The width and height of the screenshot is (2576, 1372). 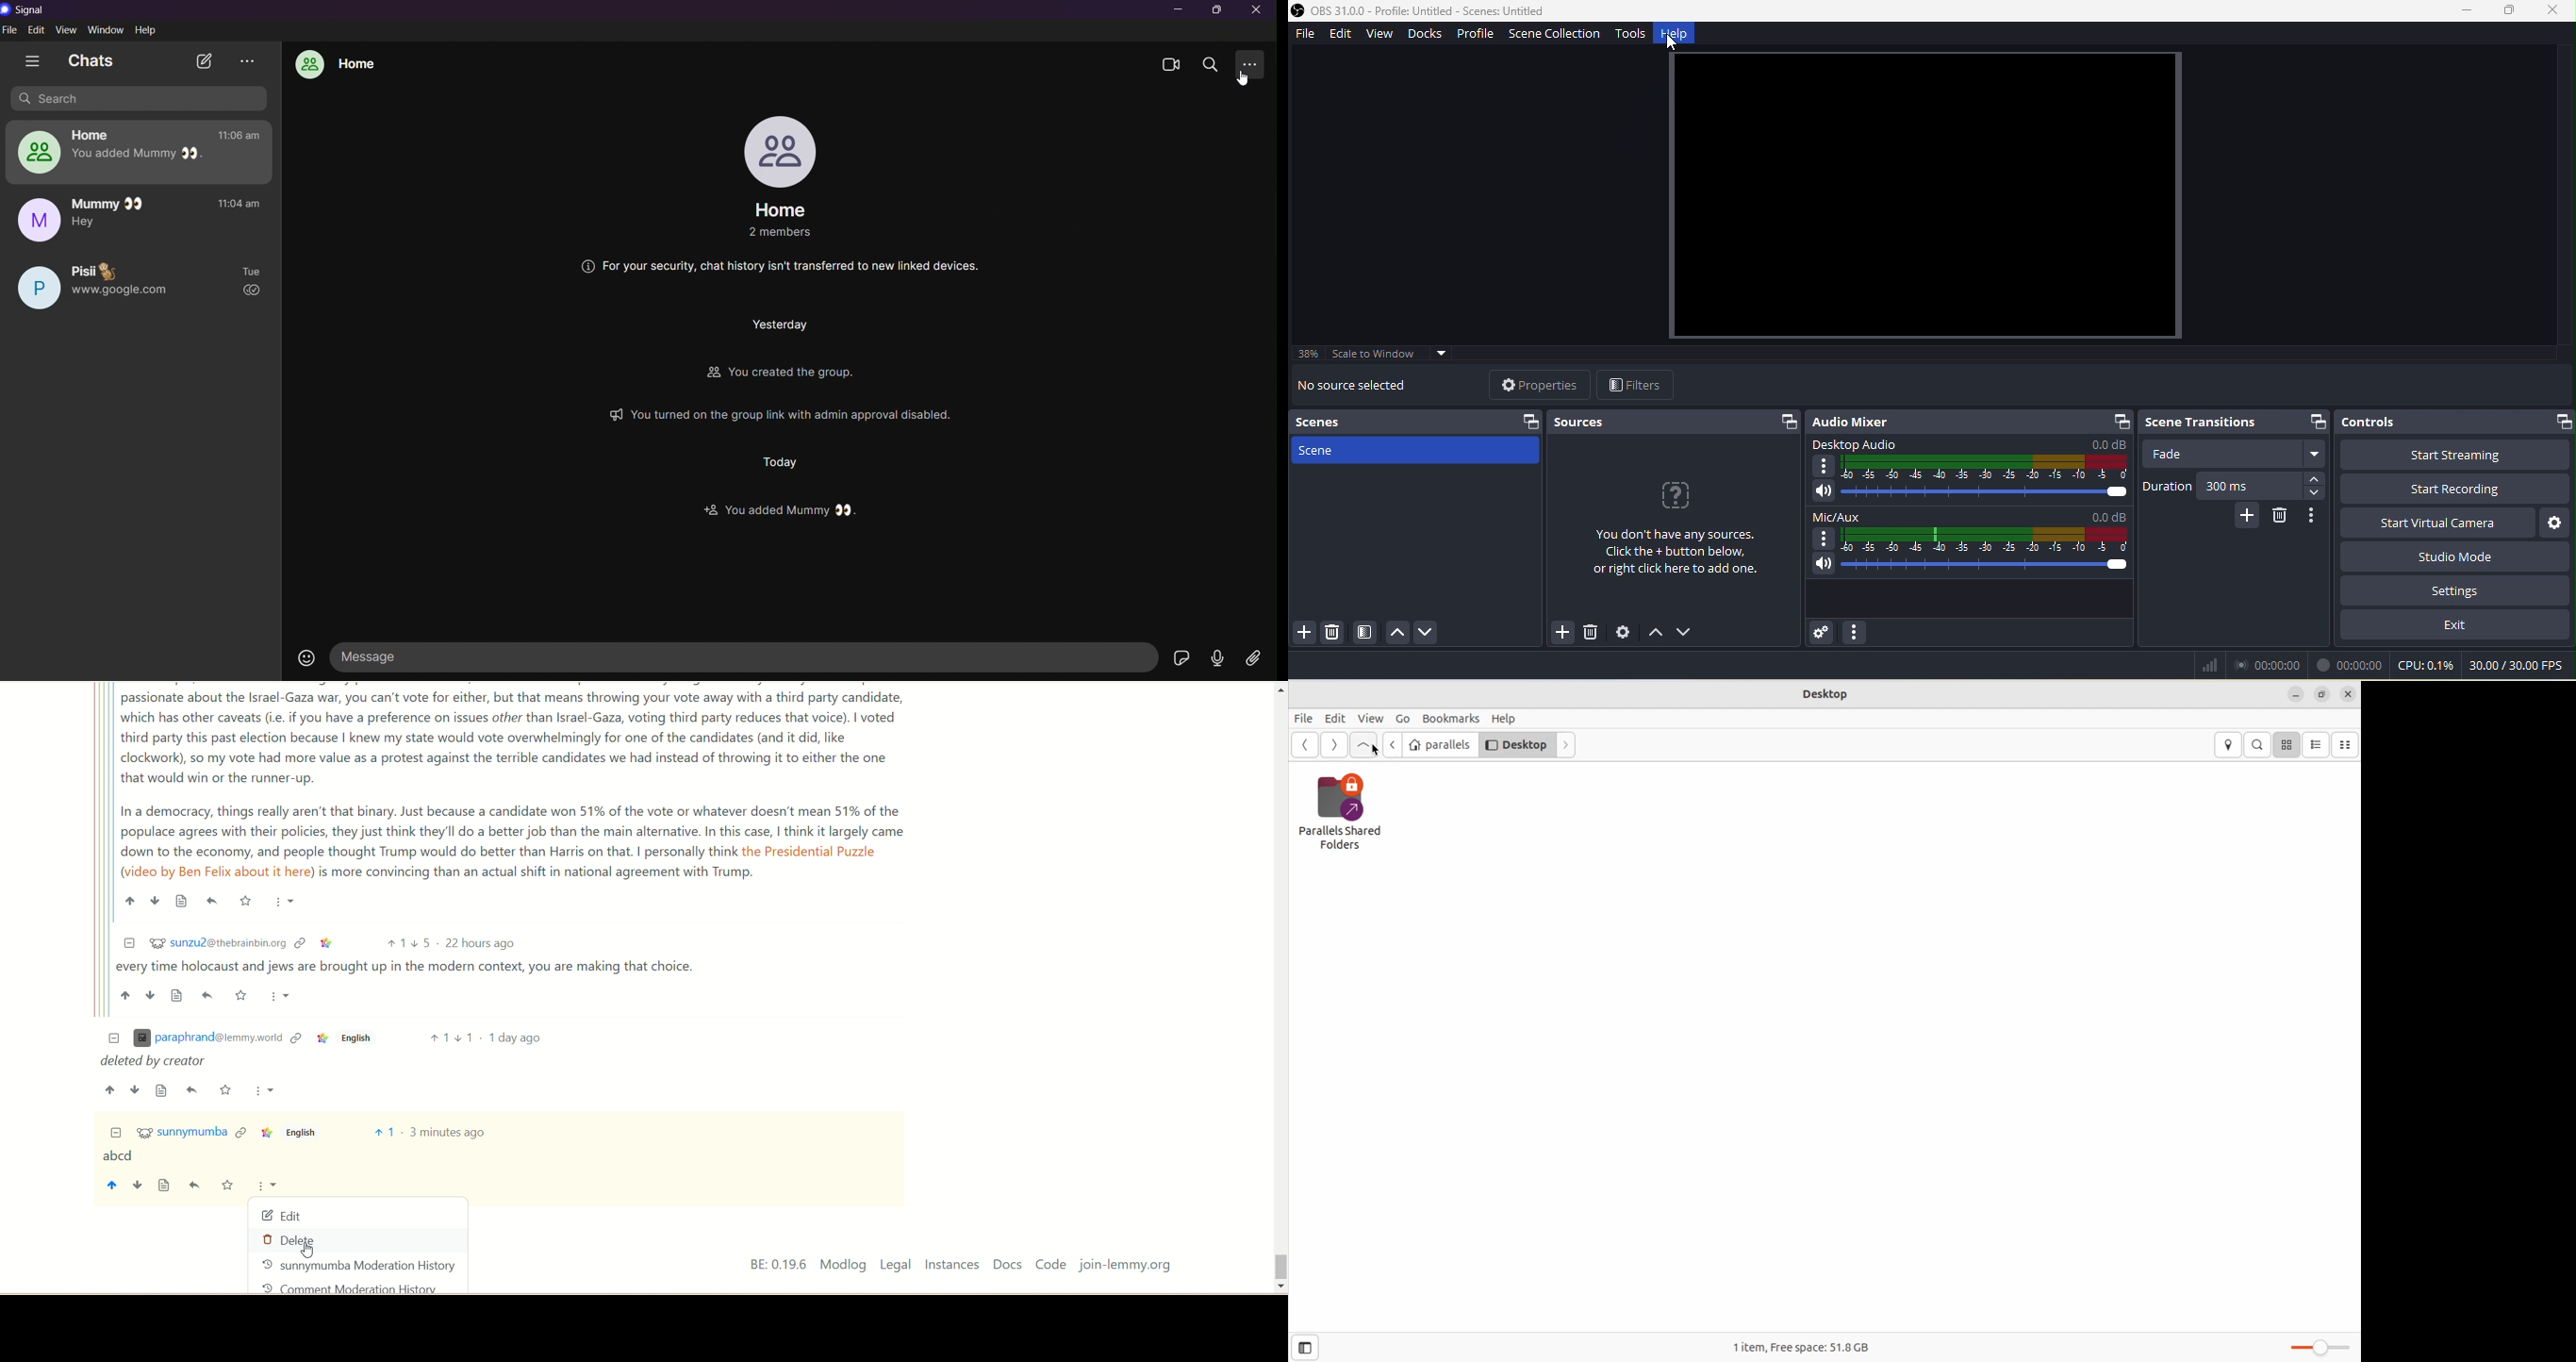 I want to click on remove, so click(x=2283, y=518).